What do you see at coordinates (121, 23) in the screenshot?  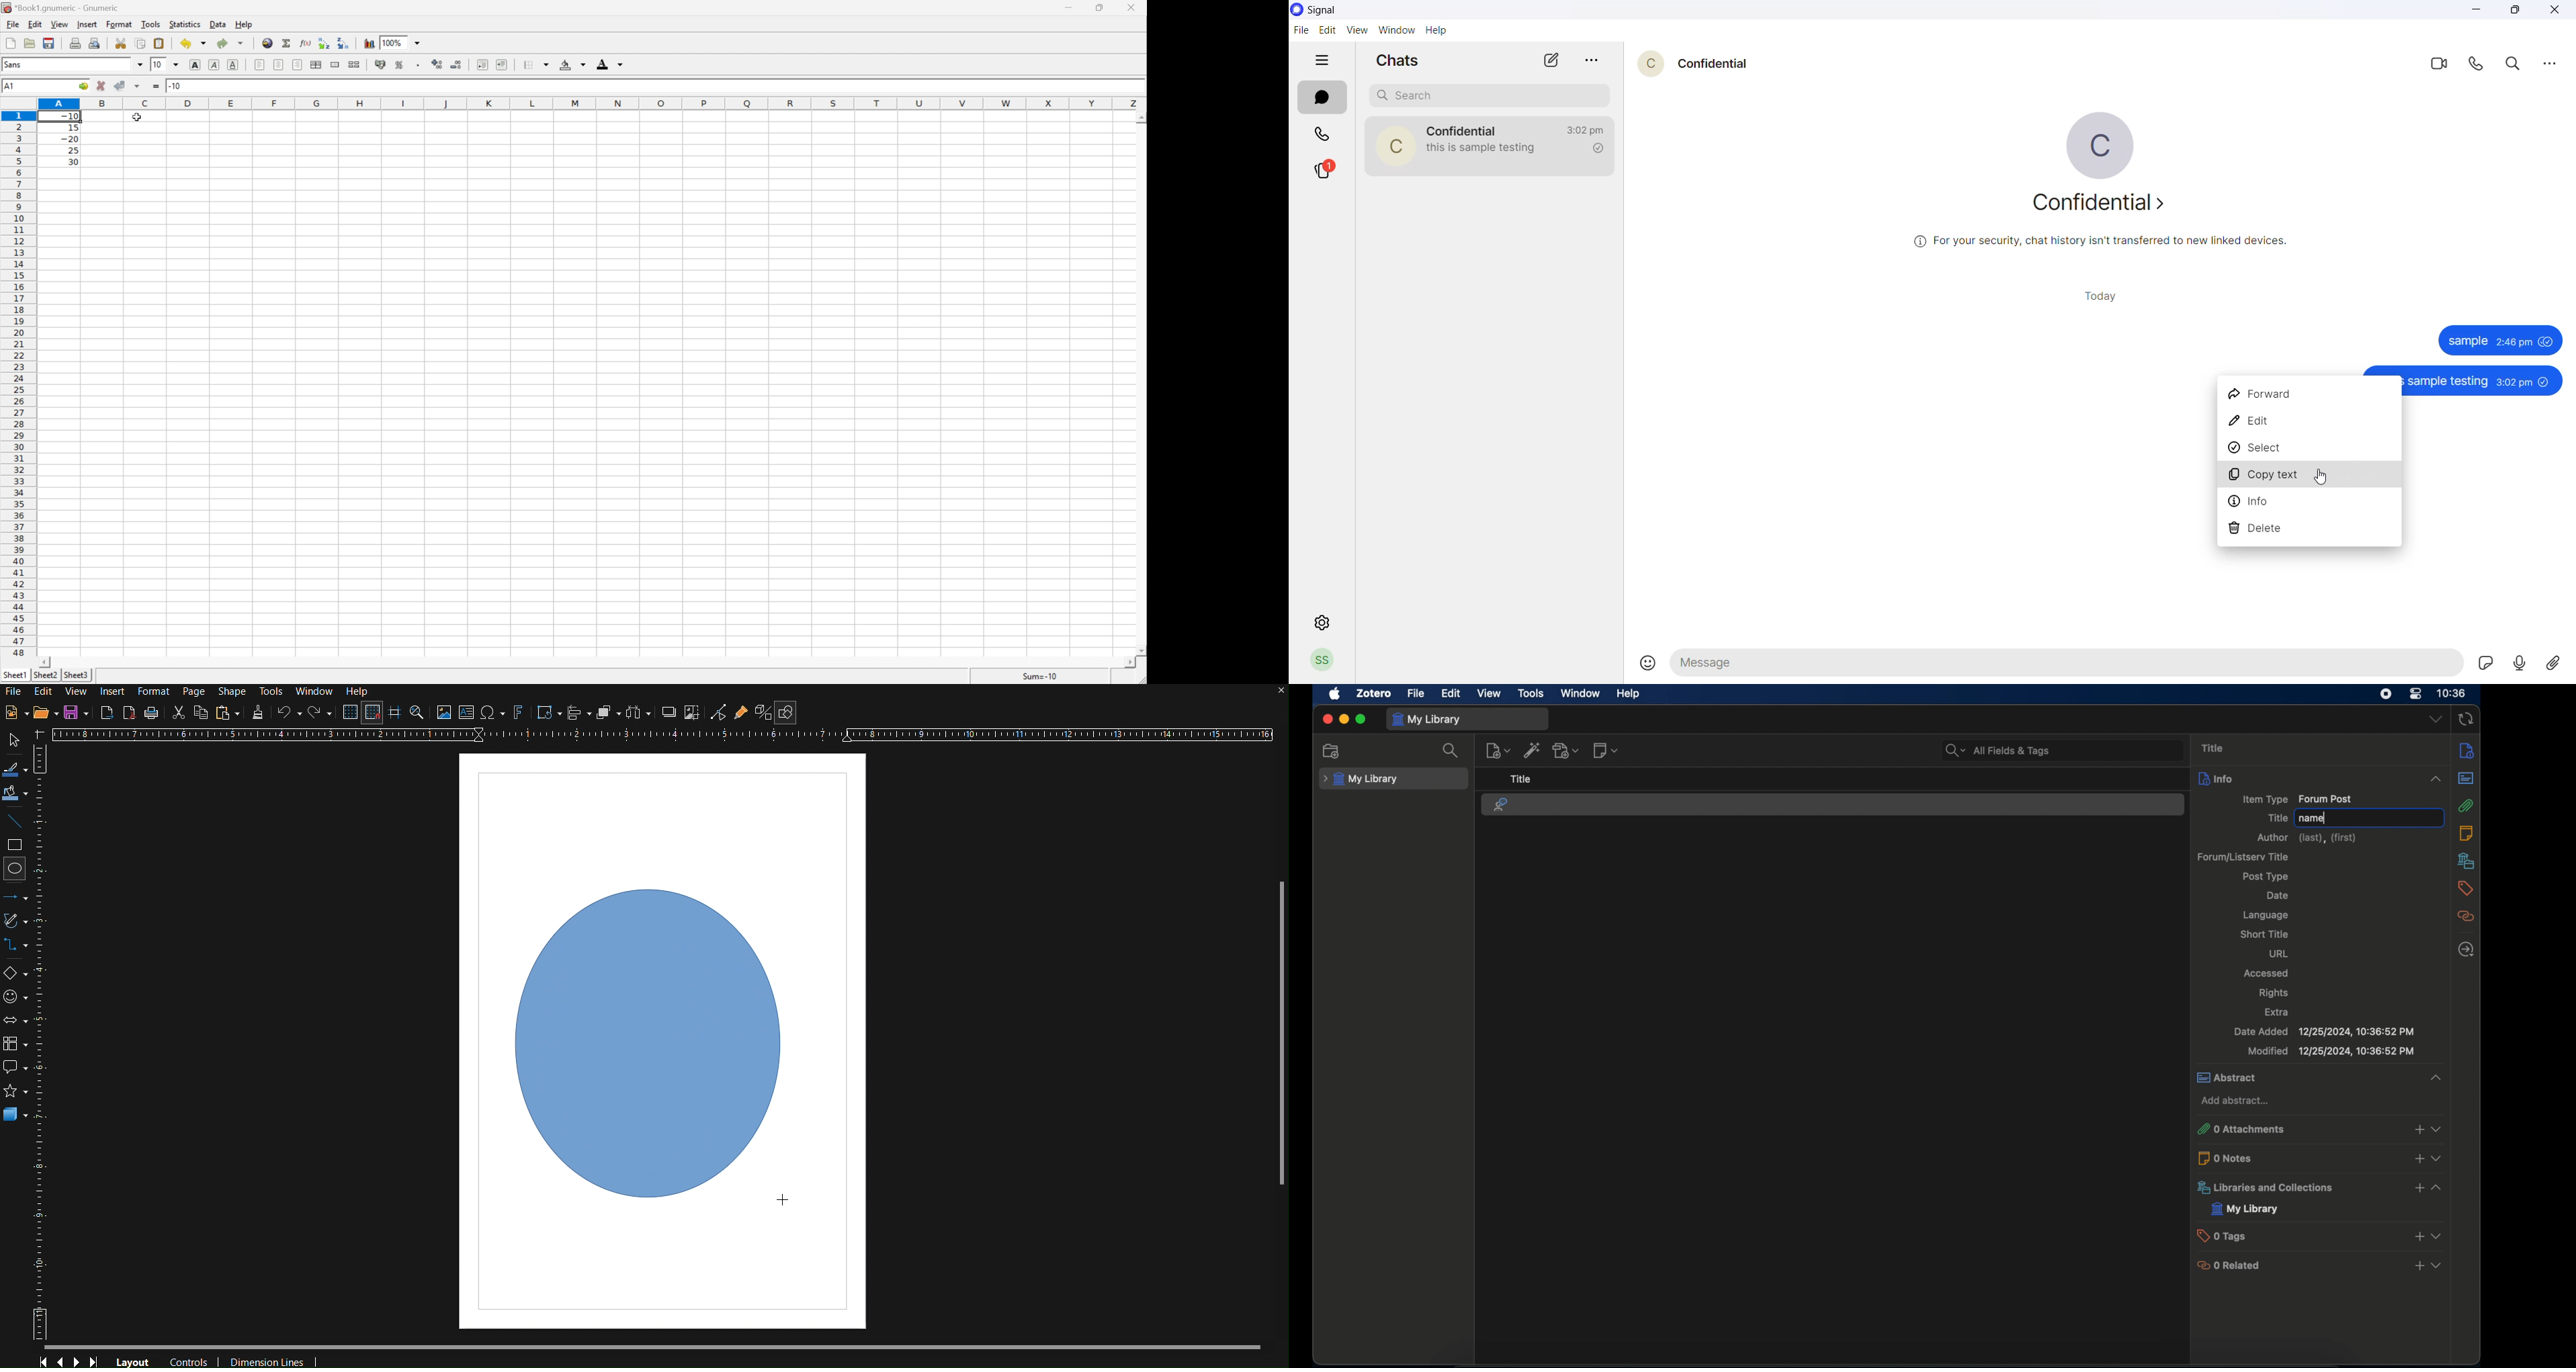 I see `Format` at bounding box center [121, 23].